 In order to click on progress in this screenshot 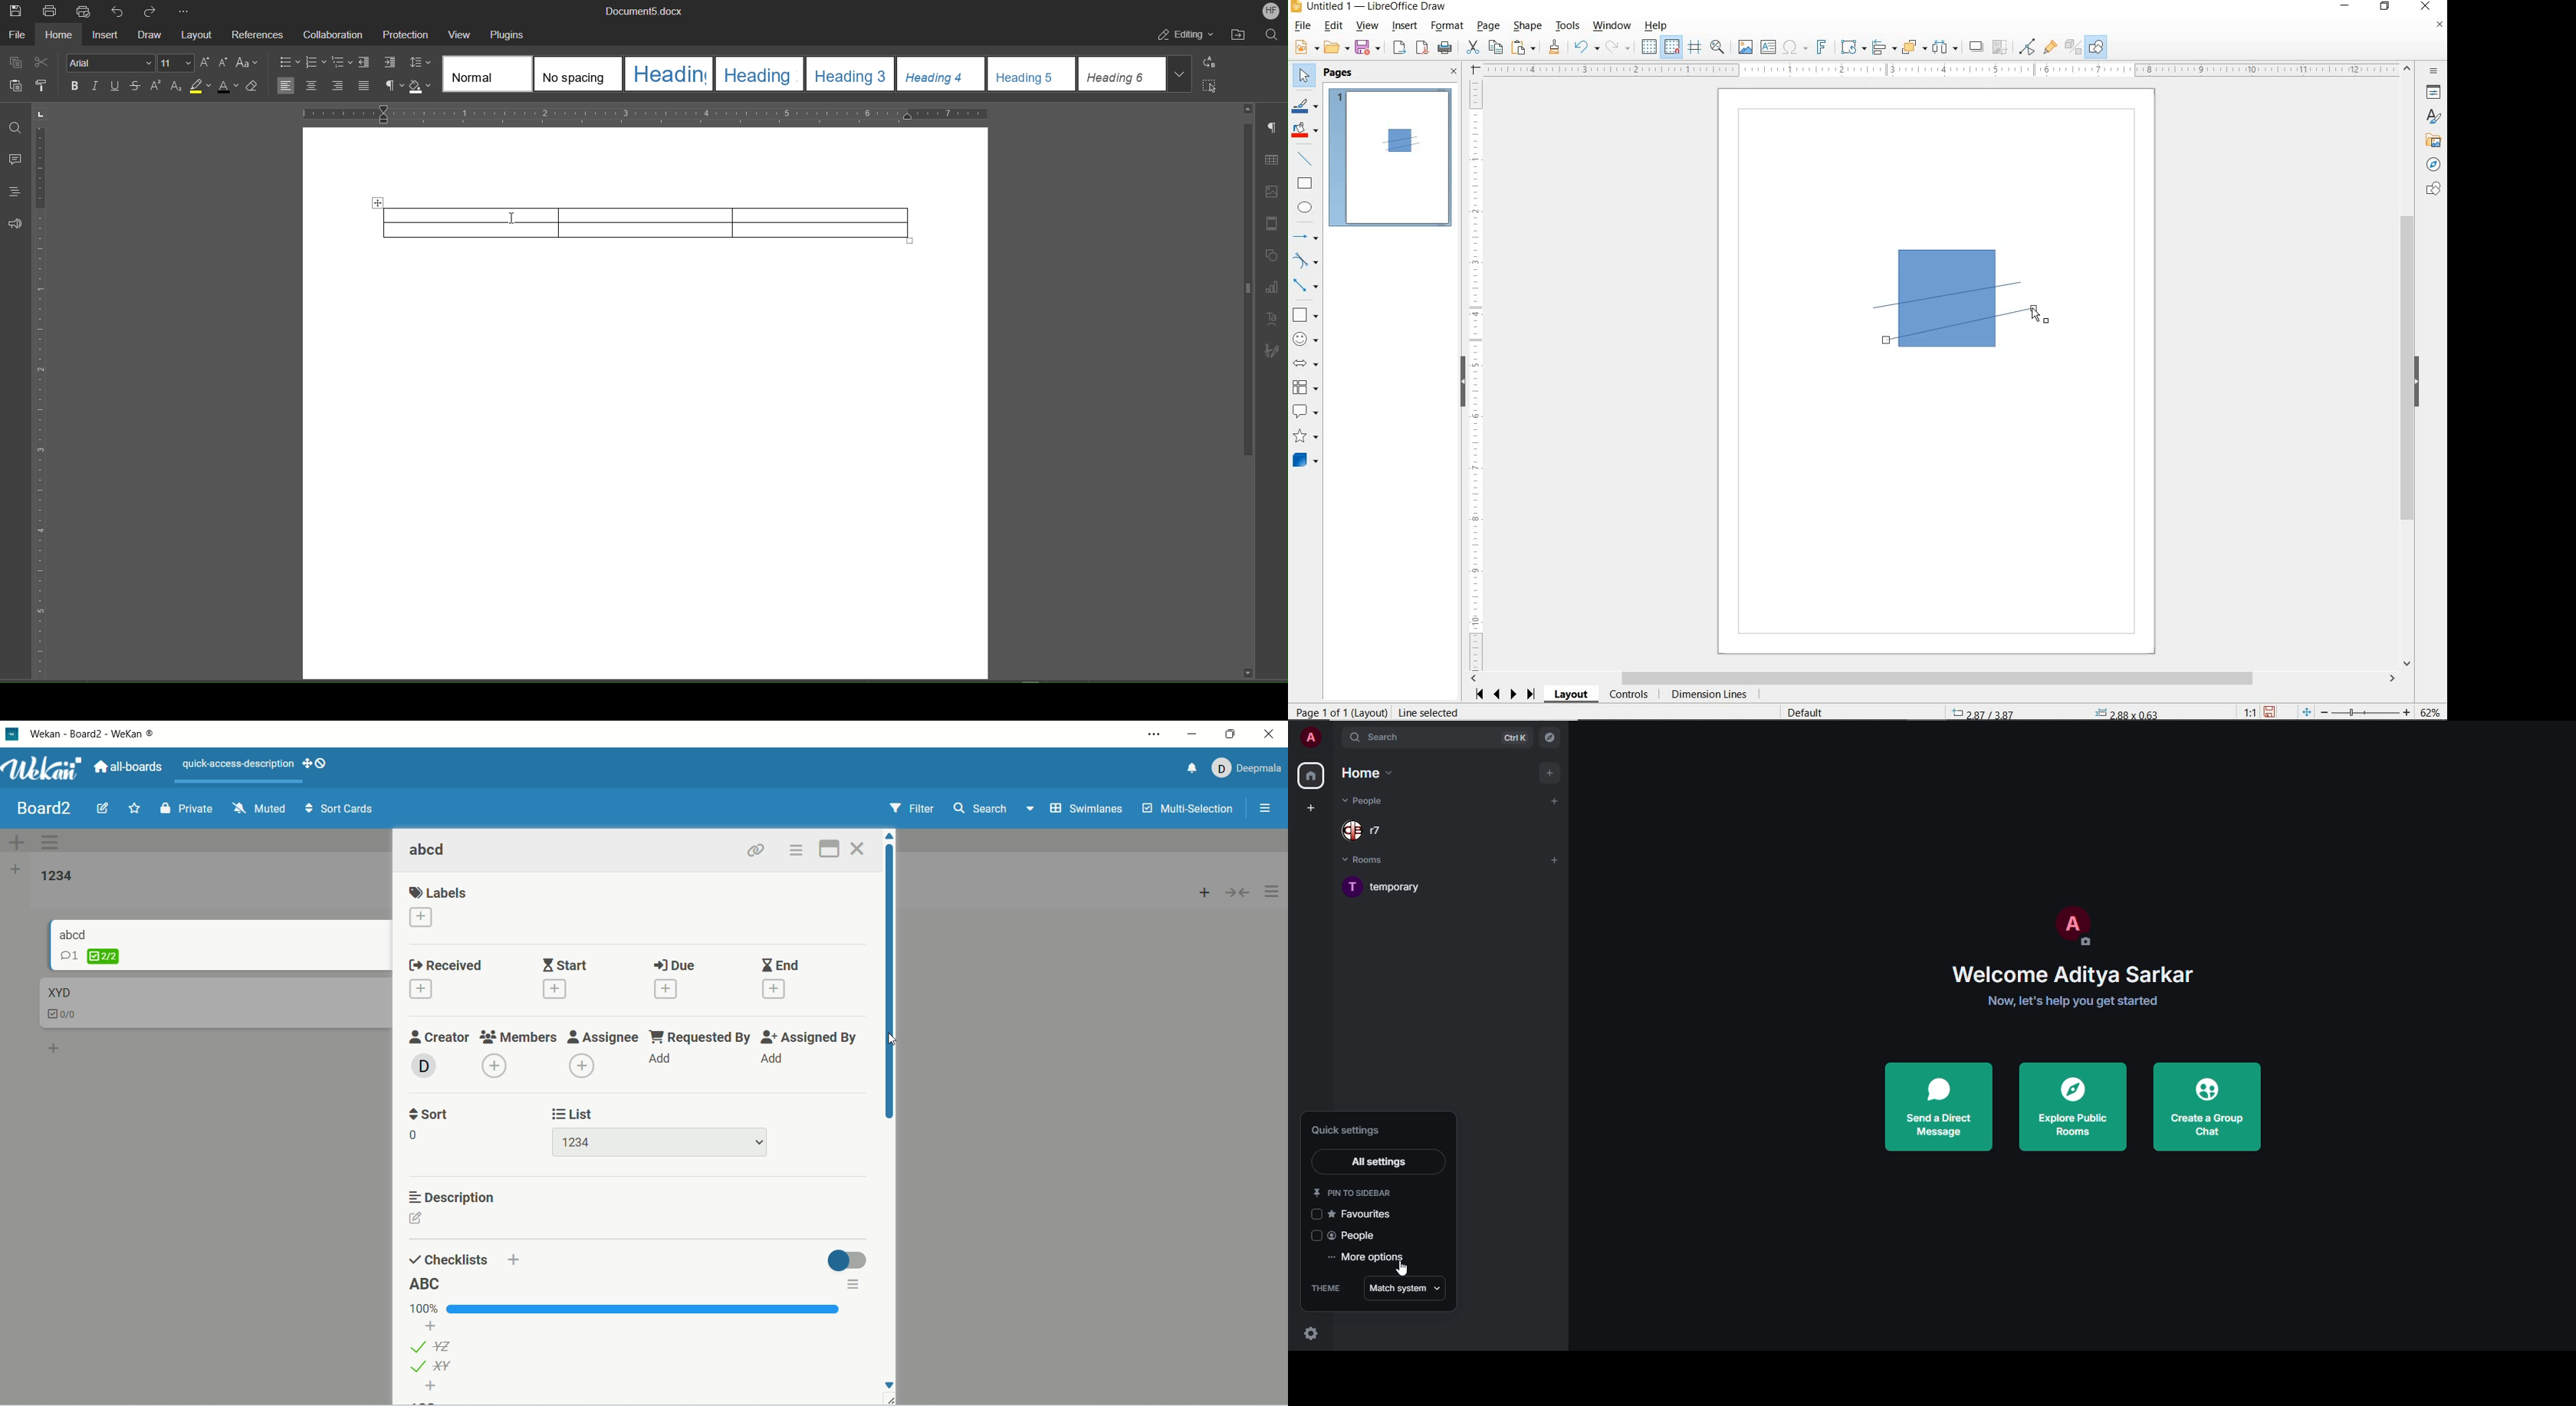, I will do `click(625, 1308)`.